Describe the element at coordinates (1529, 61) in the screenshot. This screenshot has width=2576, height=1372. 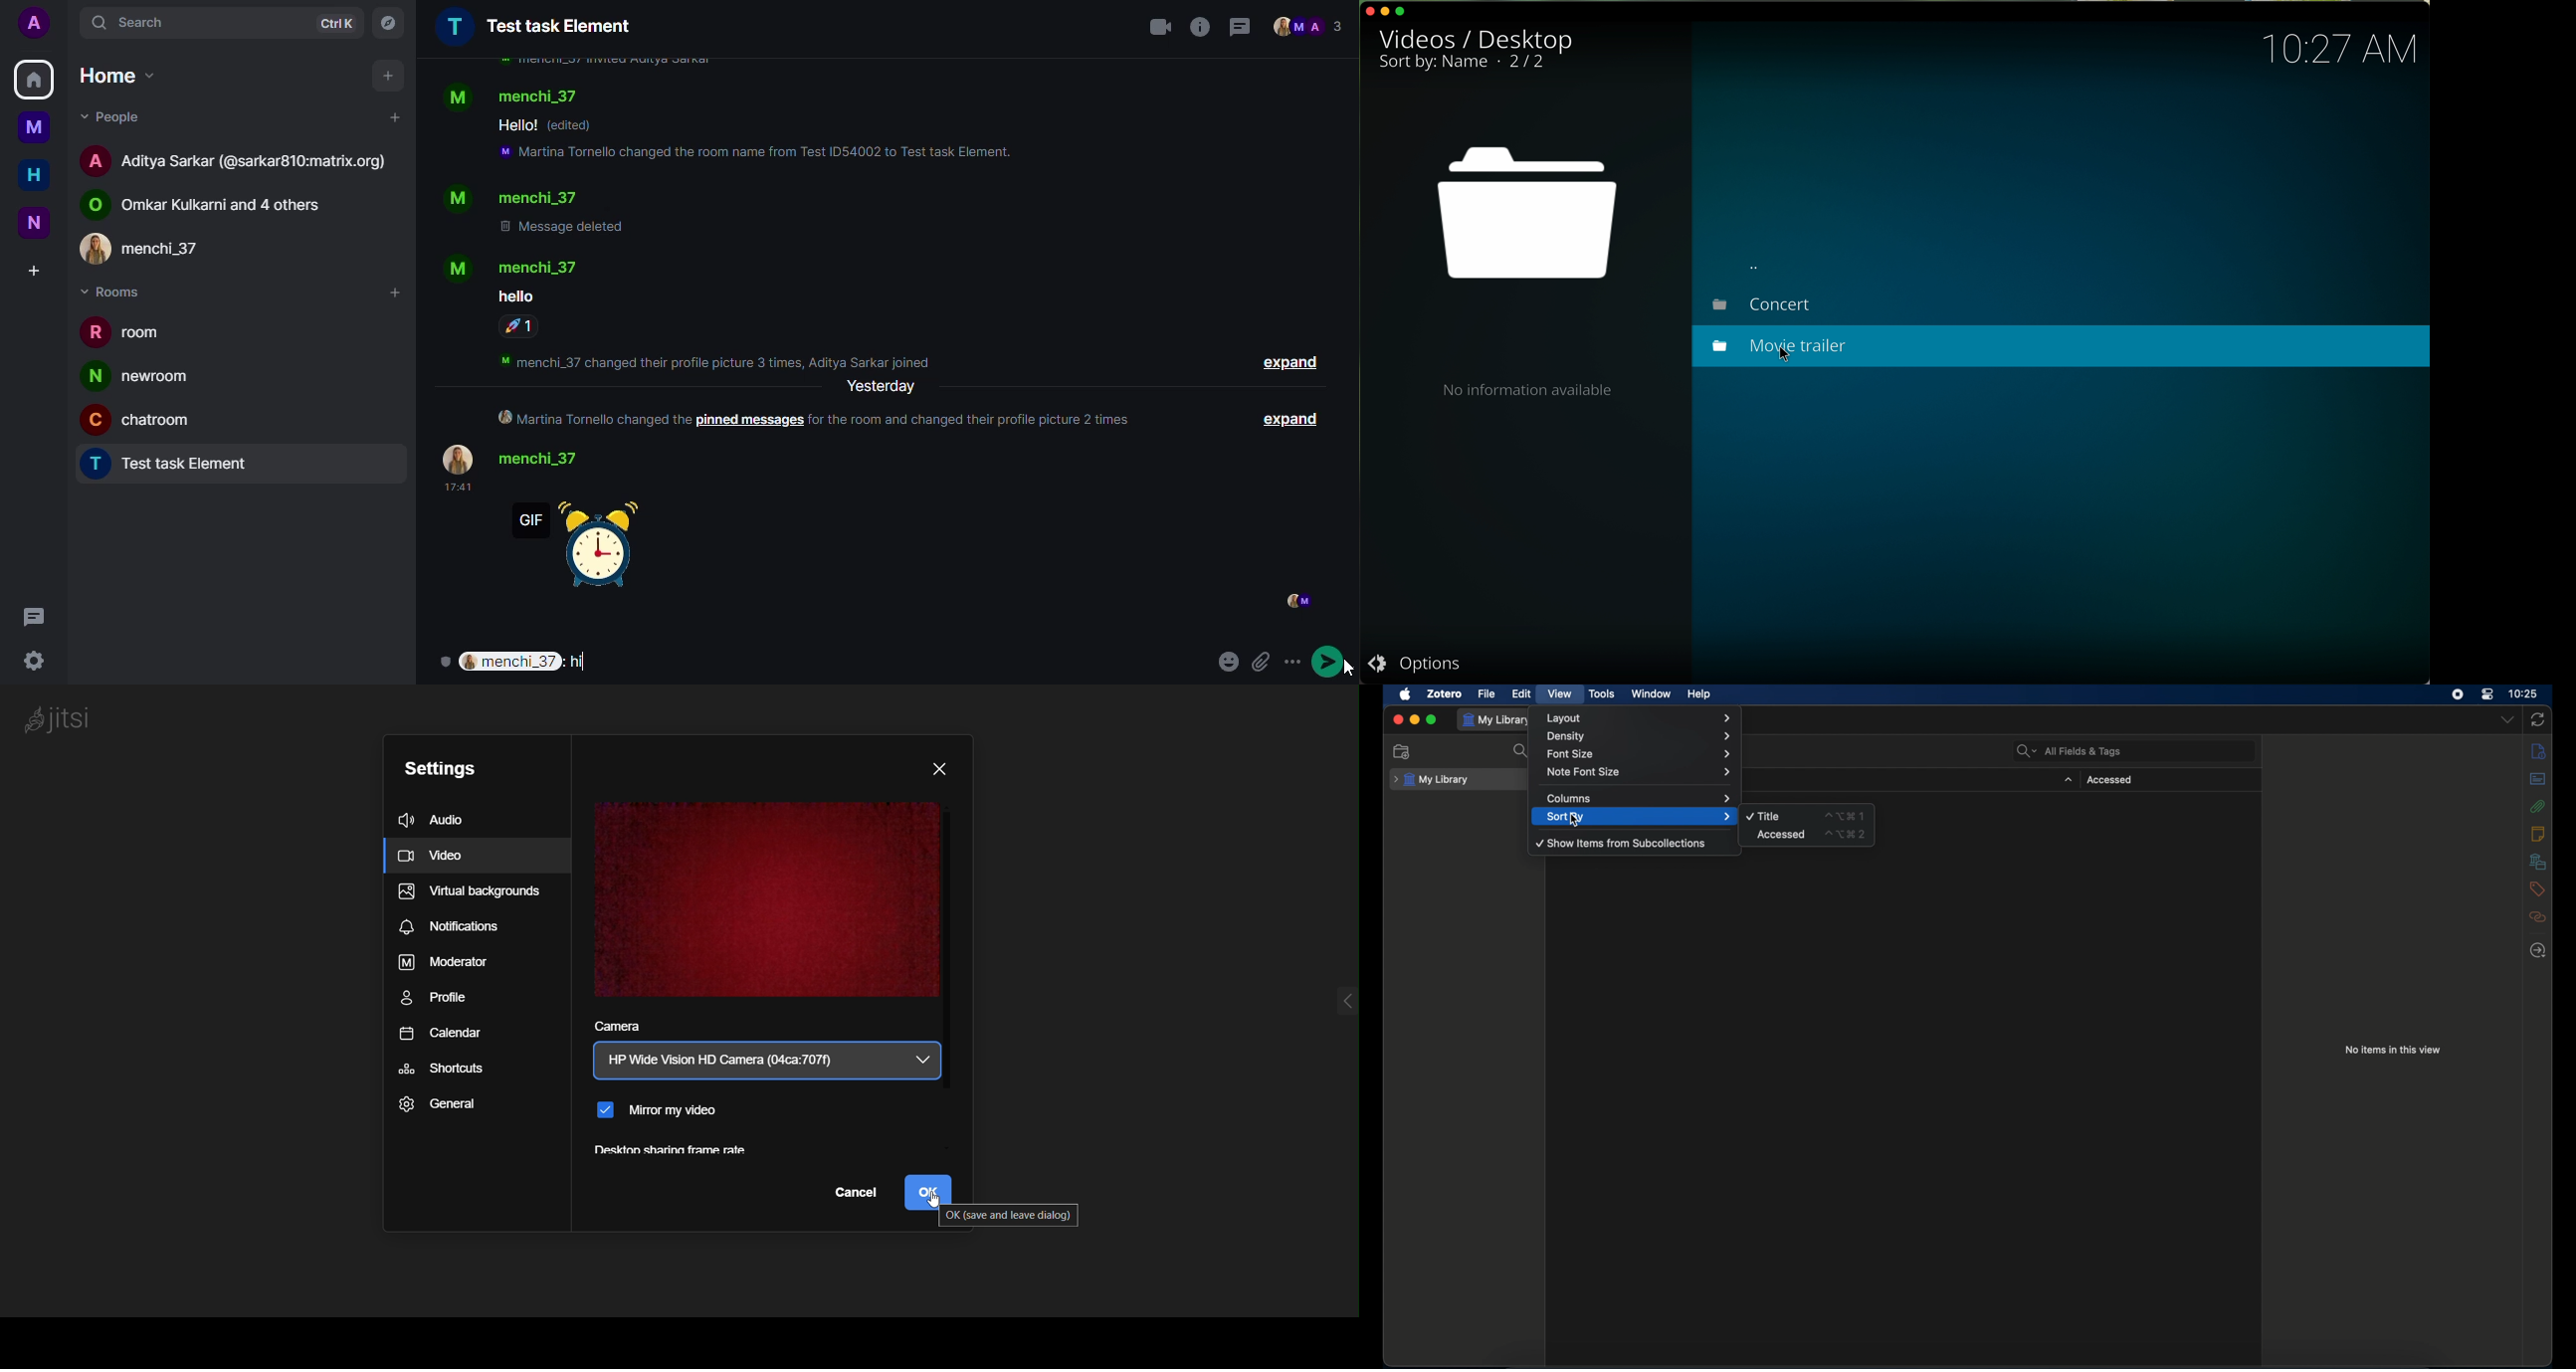
I see `2/2` at that location.